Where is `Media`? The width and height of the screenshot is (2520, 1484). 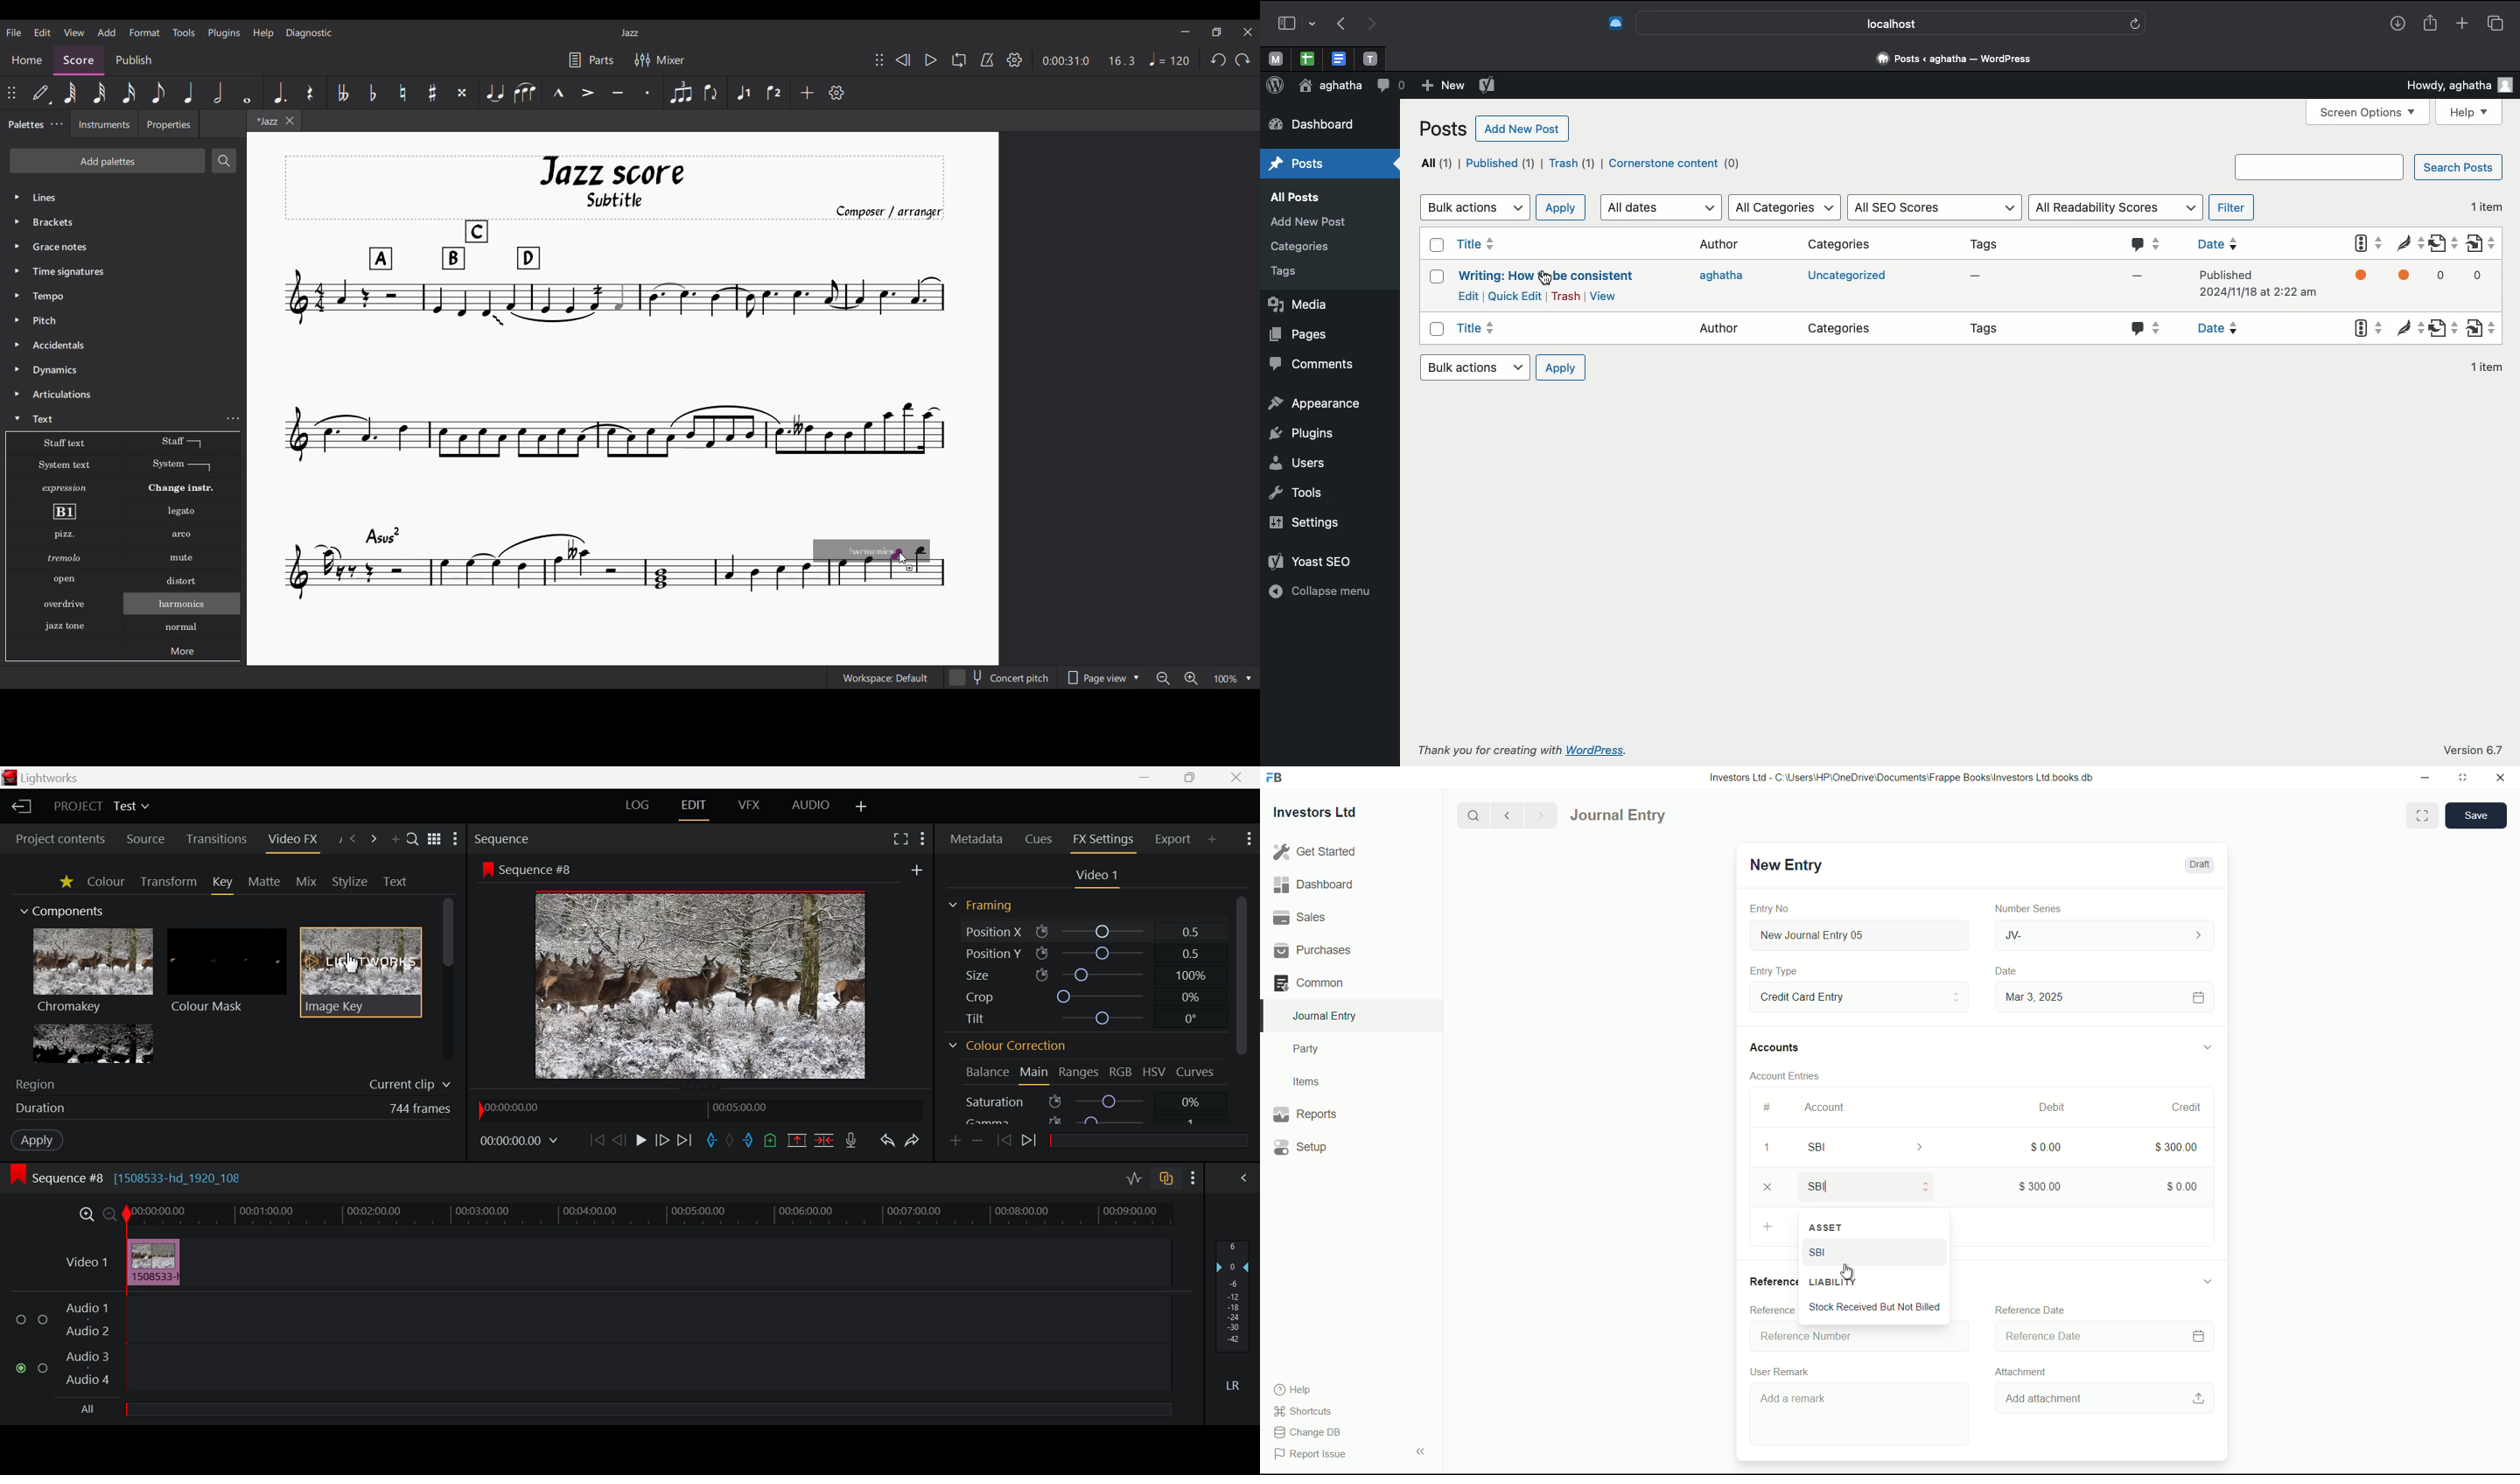 Media is located at coordinates (1307, 223).